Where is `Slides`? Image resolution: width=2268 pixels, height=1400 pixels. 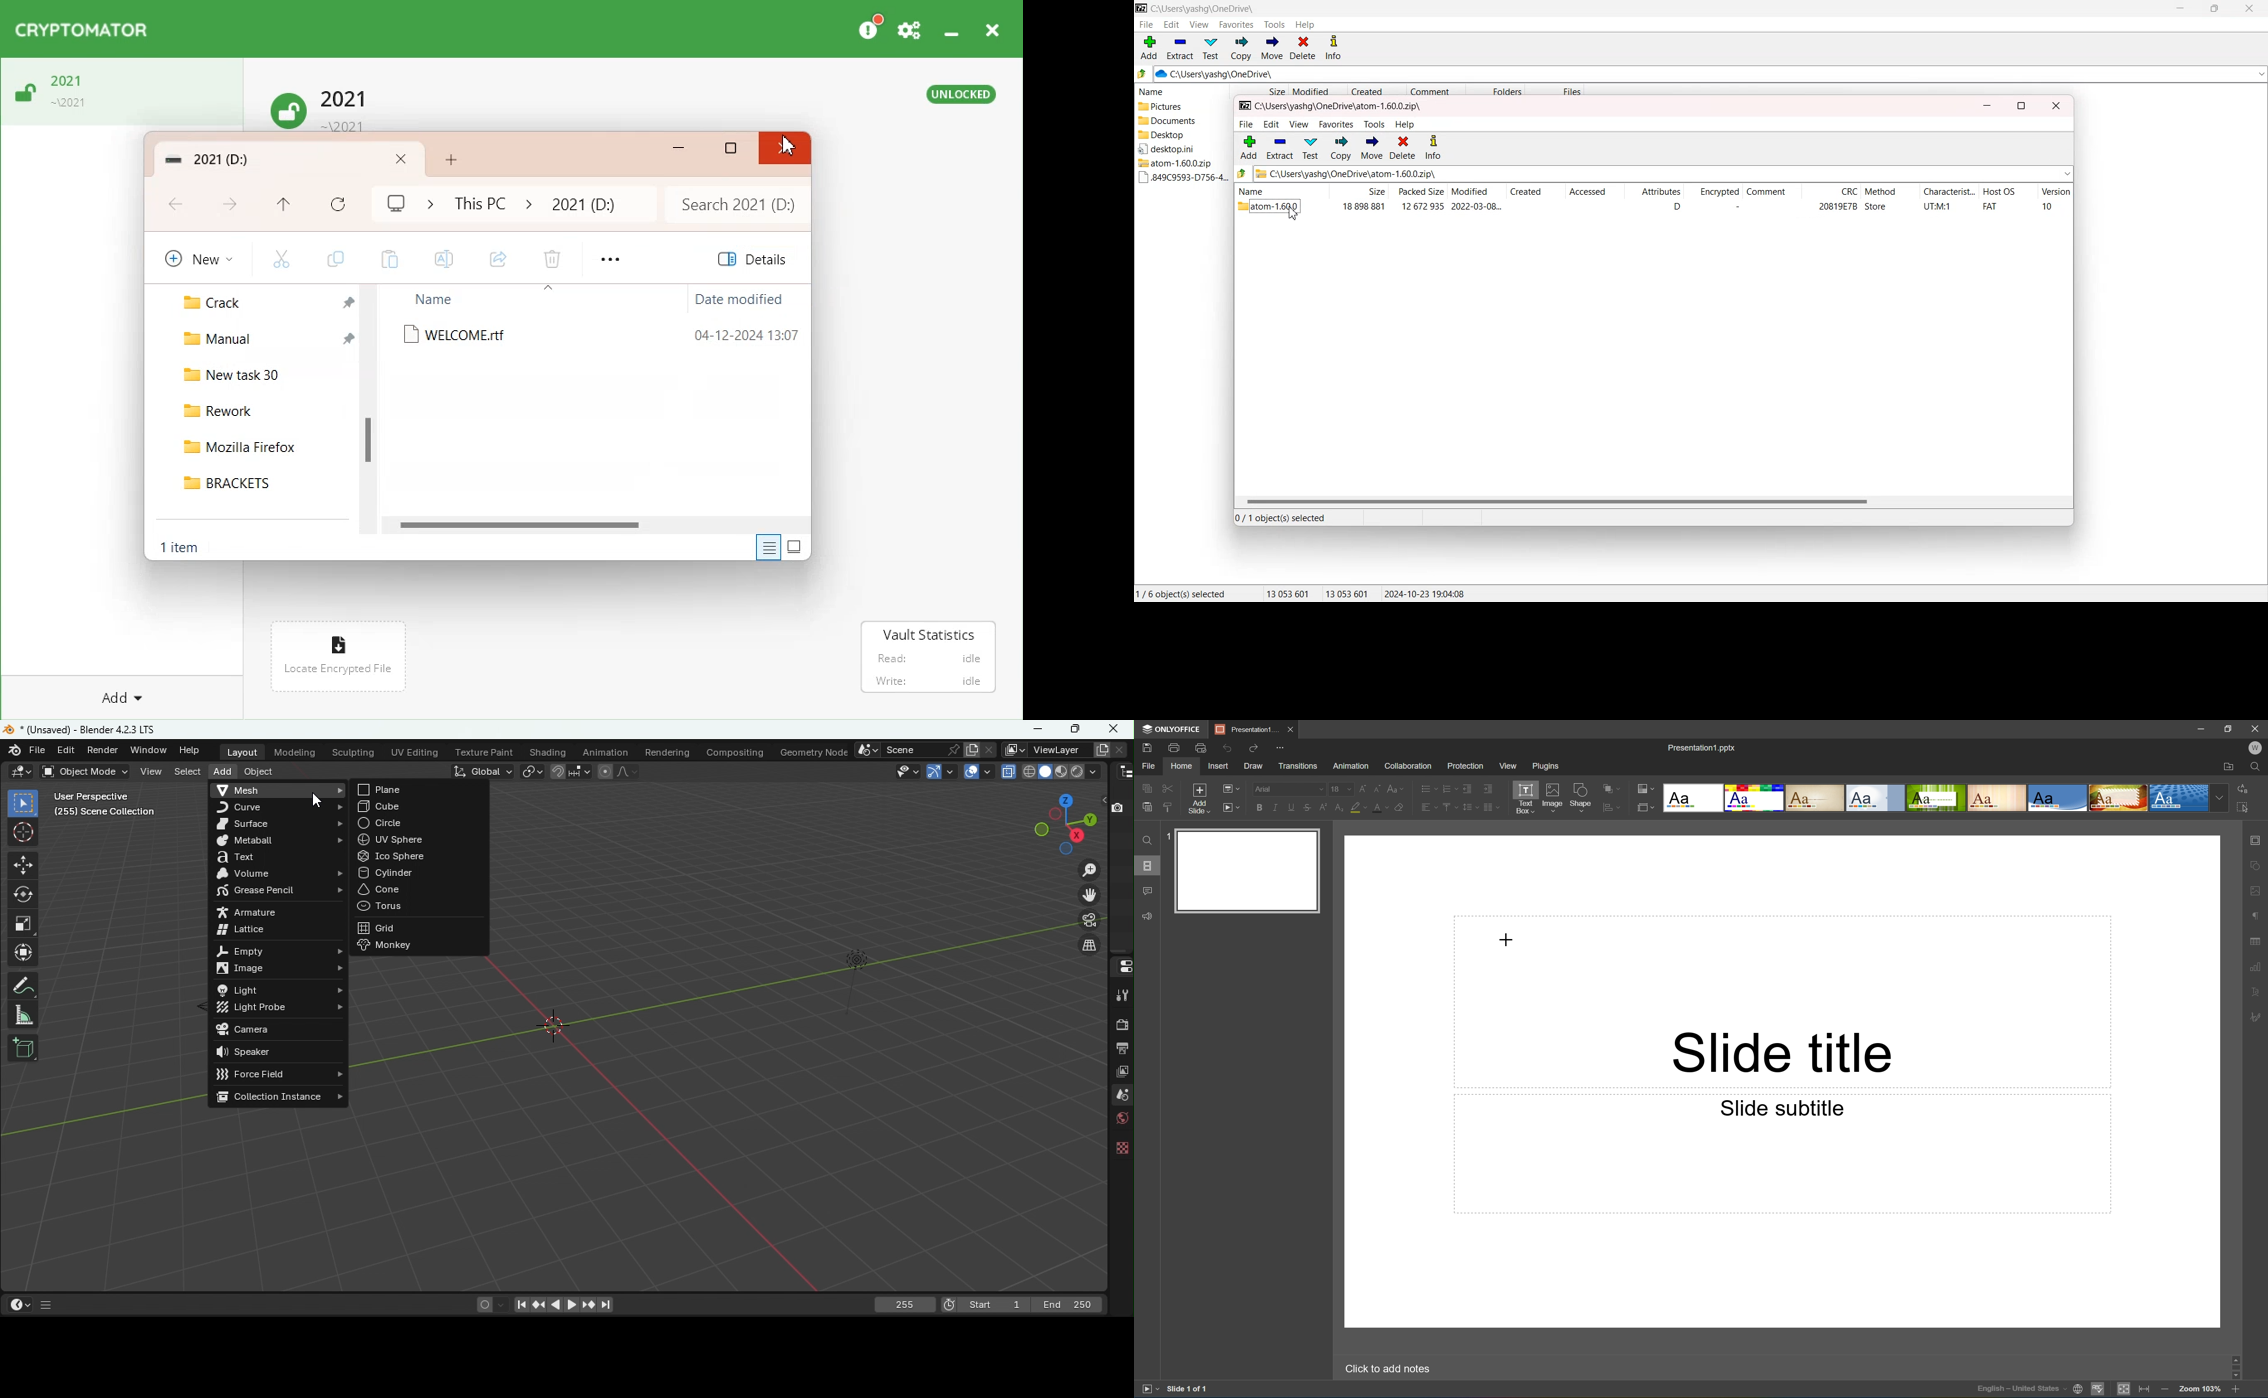 Slides is located at coordinates (1149, 866).